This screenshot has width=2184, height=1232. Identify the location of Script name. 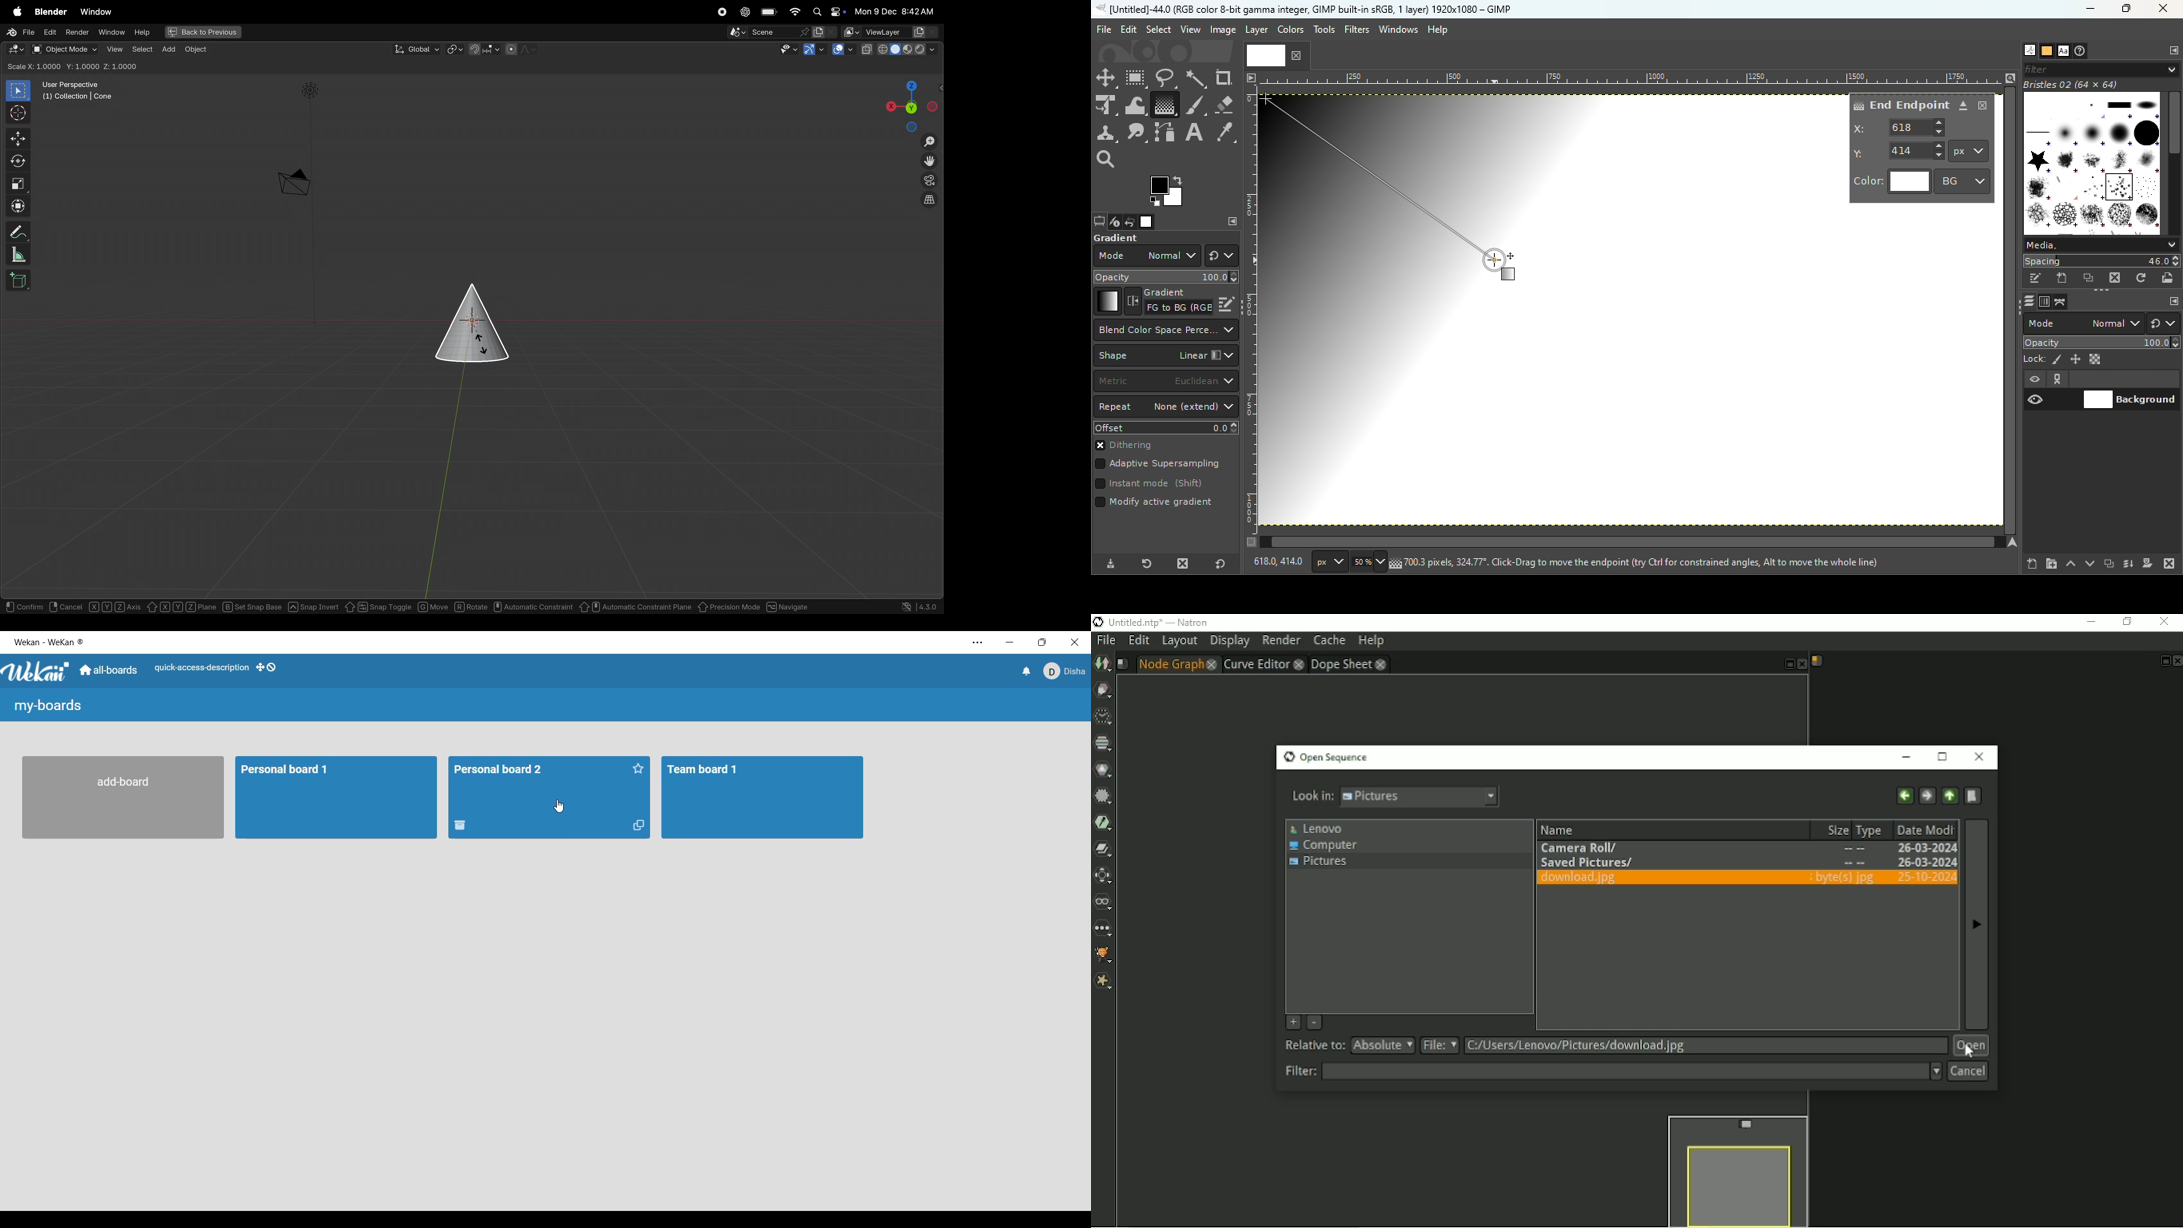
(1122, 664).